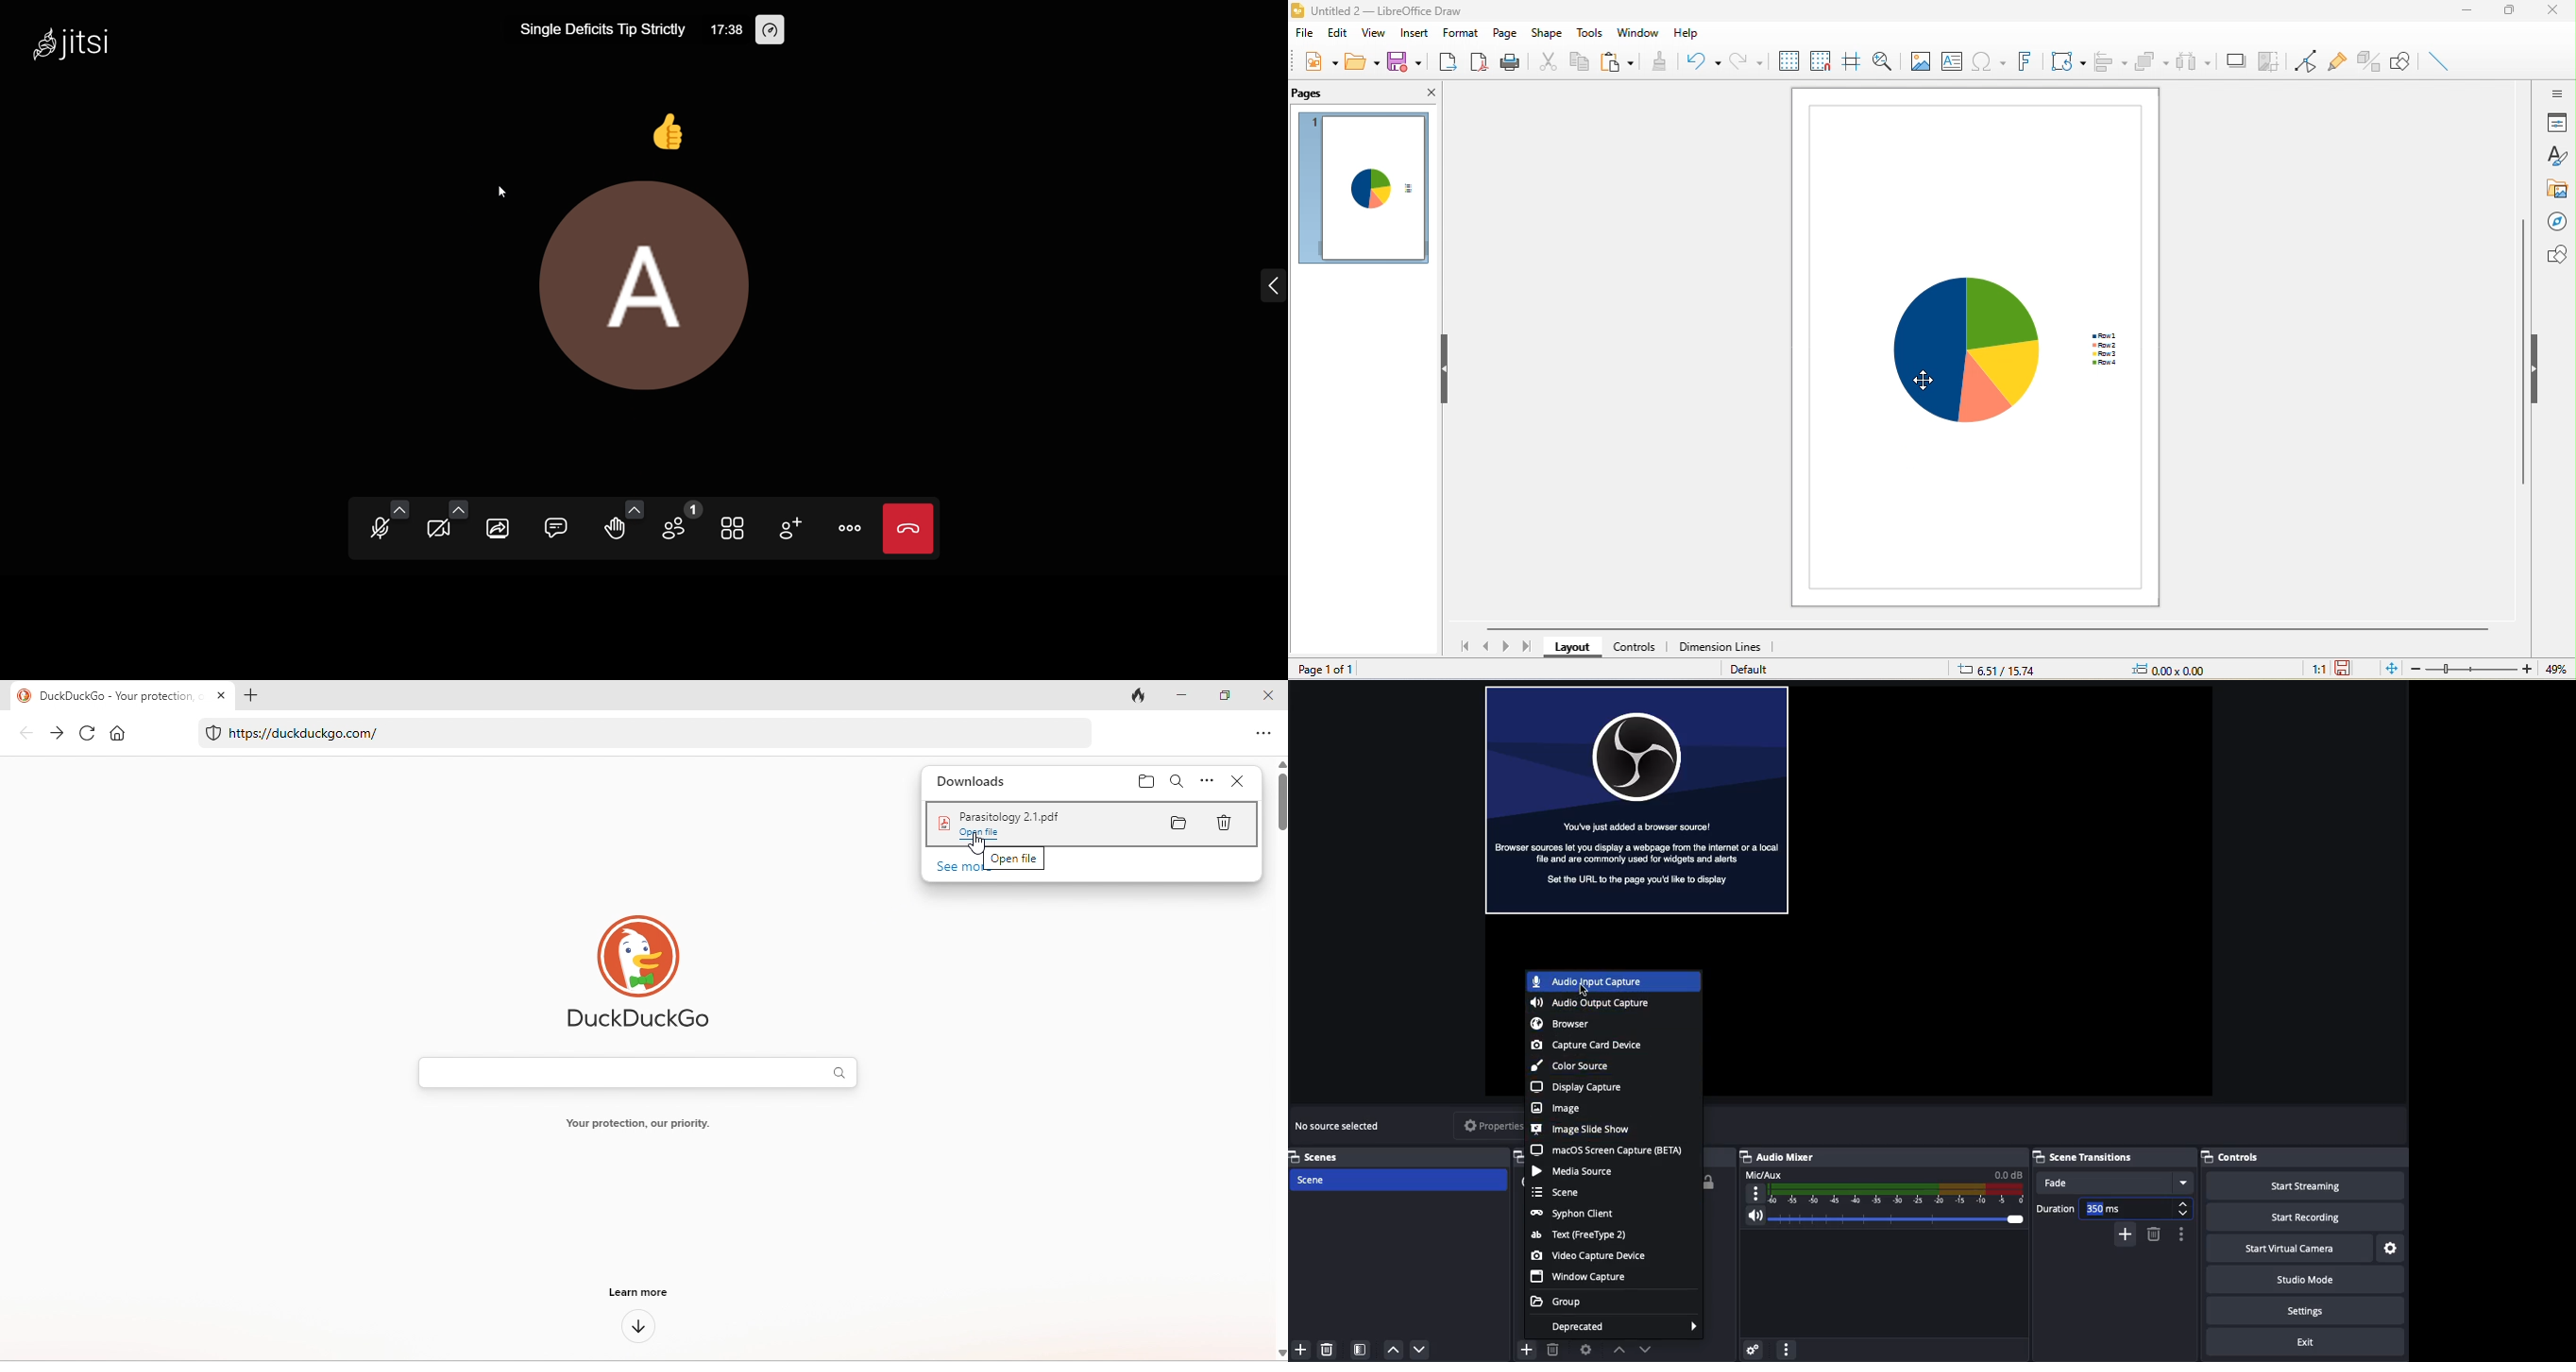 This screenshot has height=1372, width=2576. Describe the element at coordinates (2402, 60) in the screenshot. I see `show draw functions` at that location.